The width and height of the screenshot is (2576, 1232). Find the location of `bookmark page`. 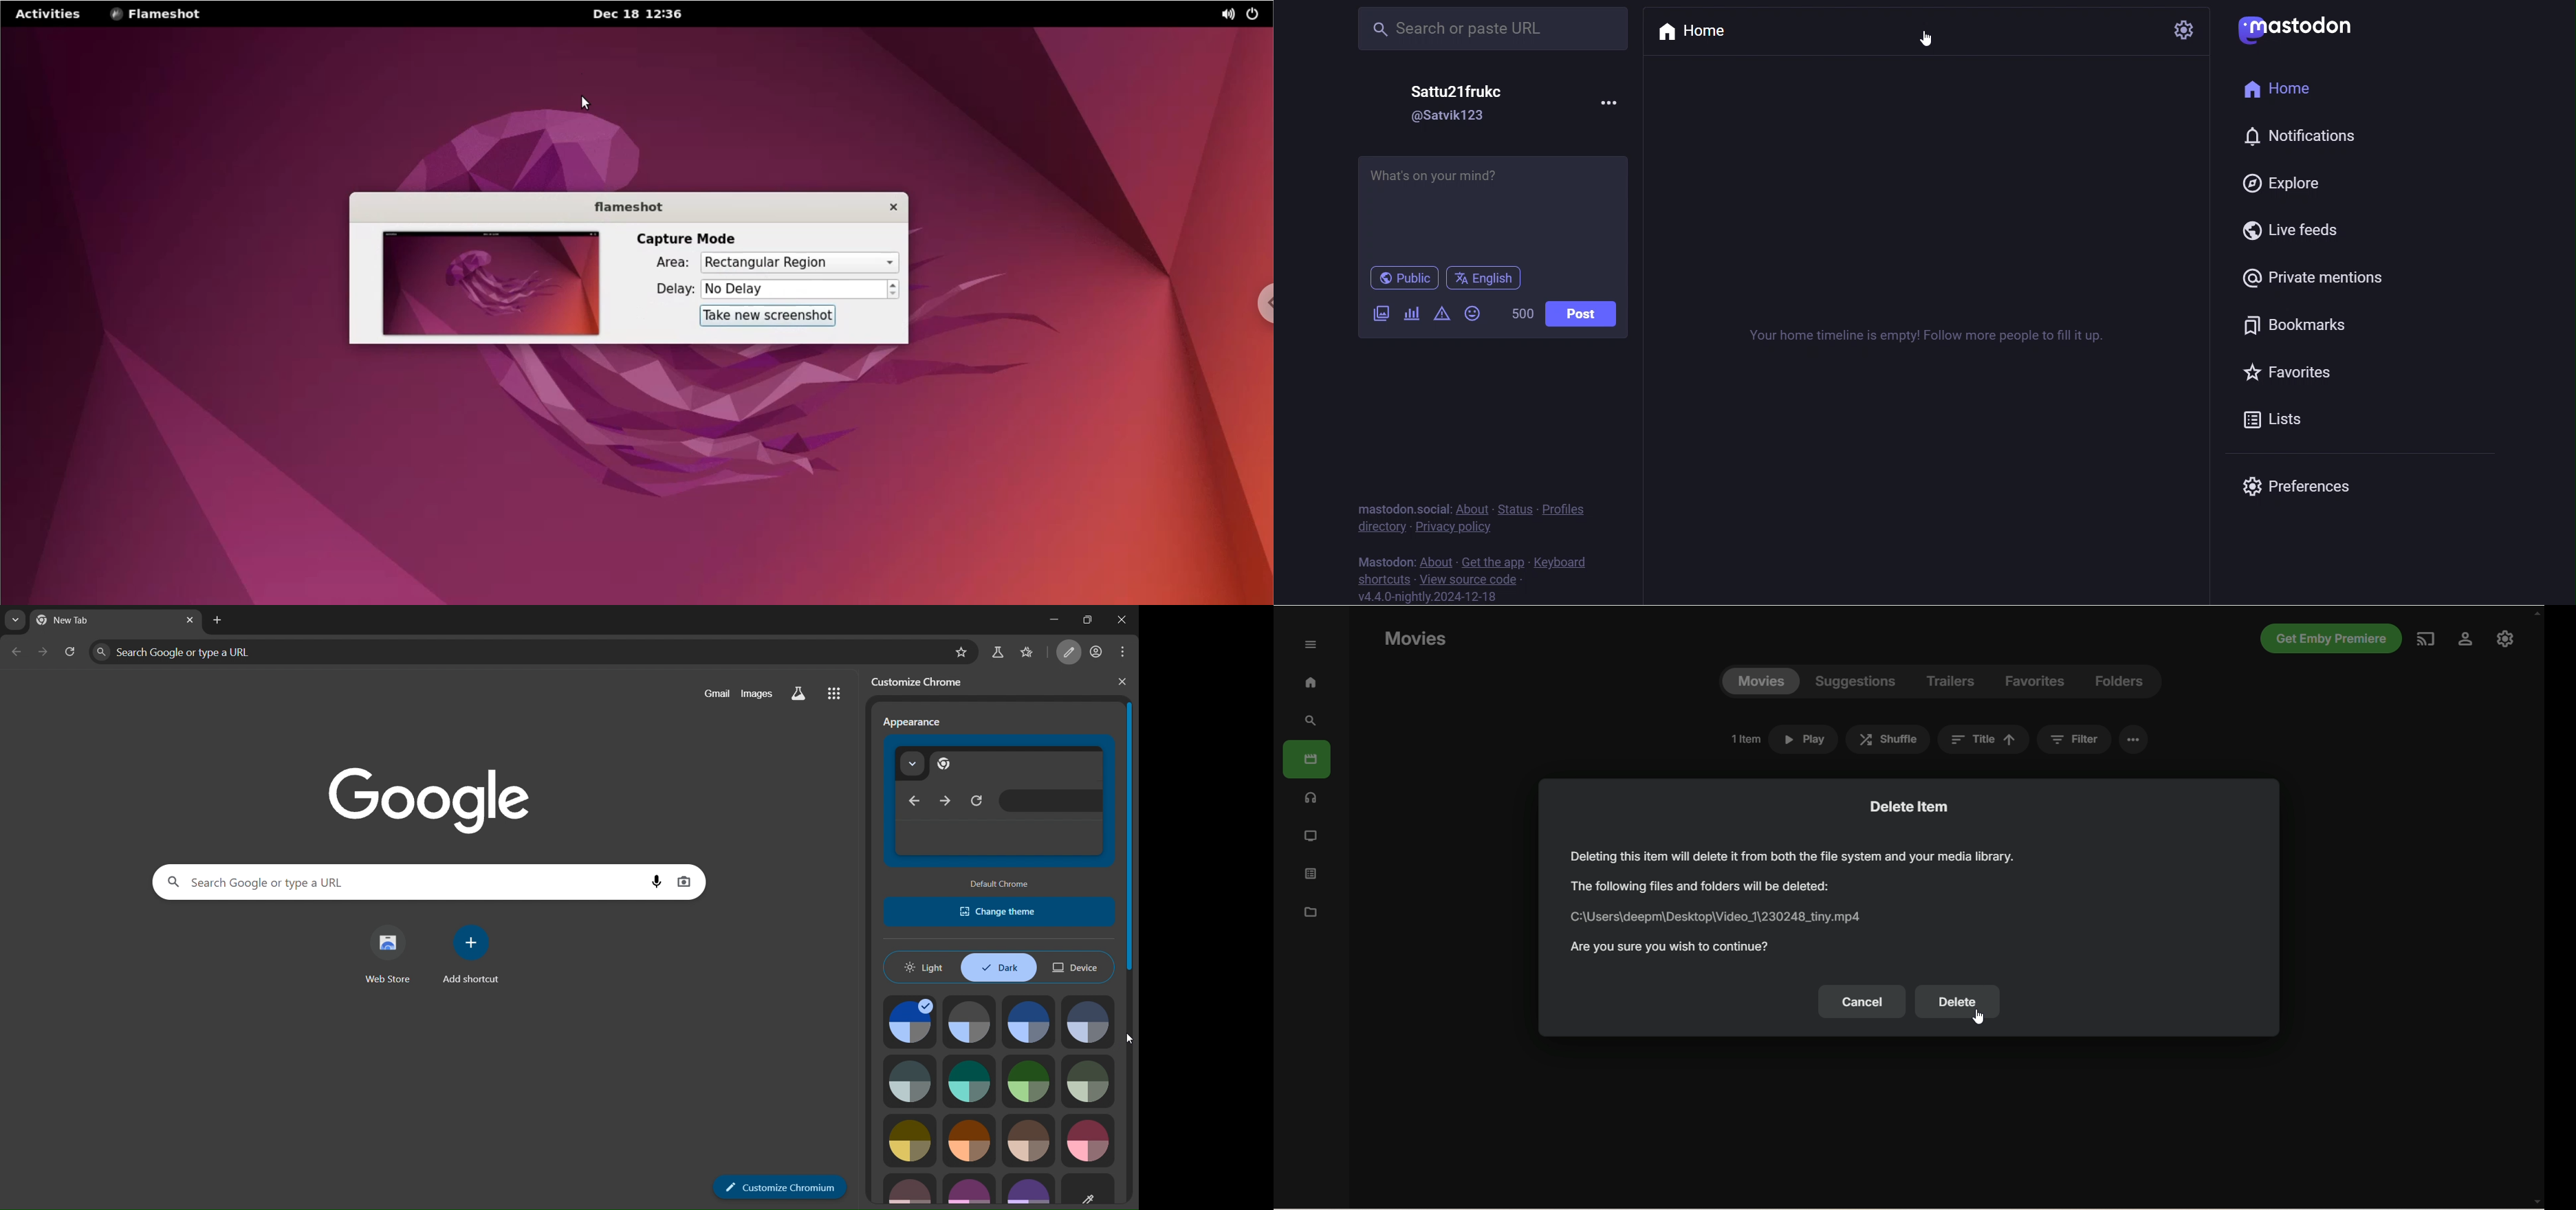

bookmark page is located at coordinates (958, 652).